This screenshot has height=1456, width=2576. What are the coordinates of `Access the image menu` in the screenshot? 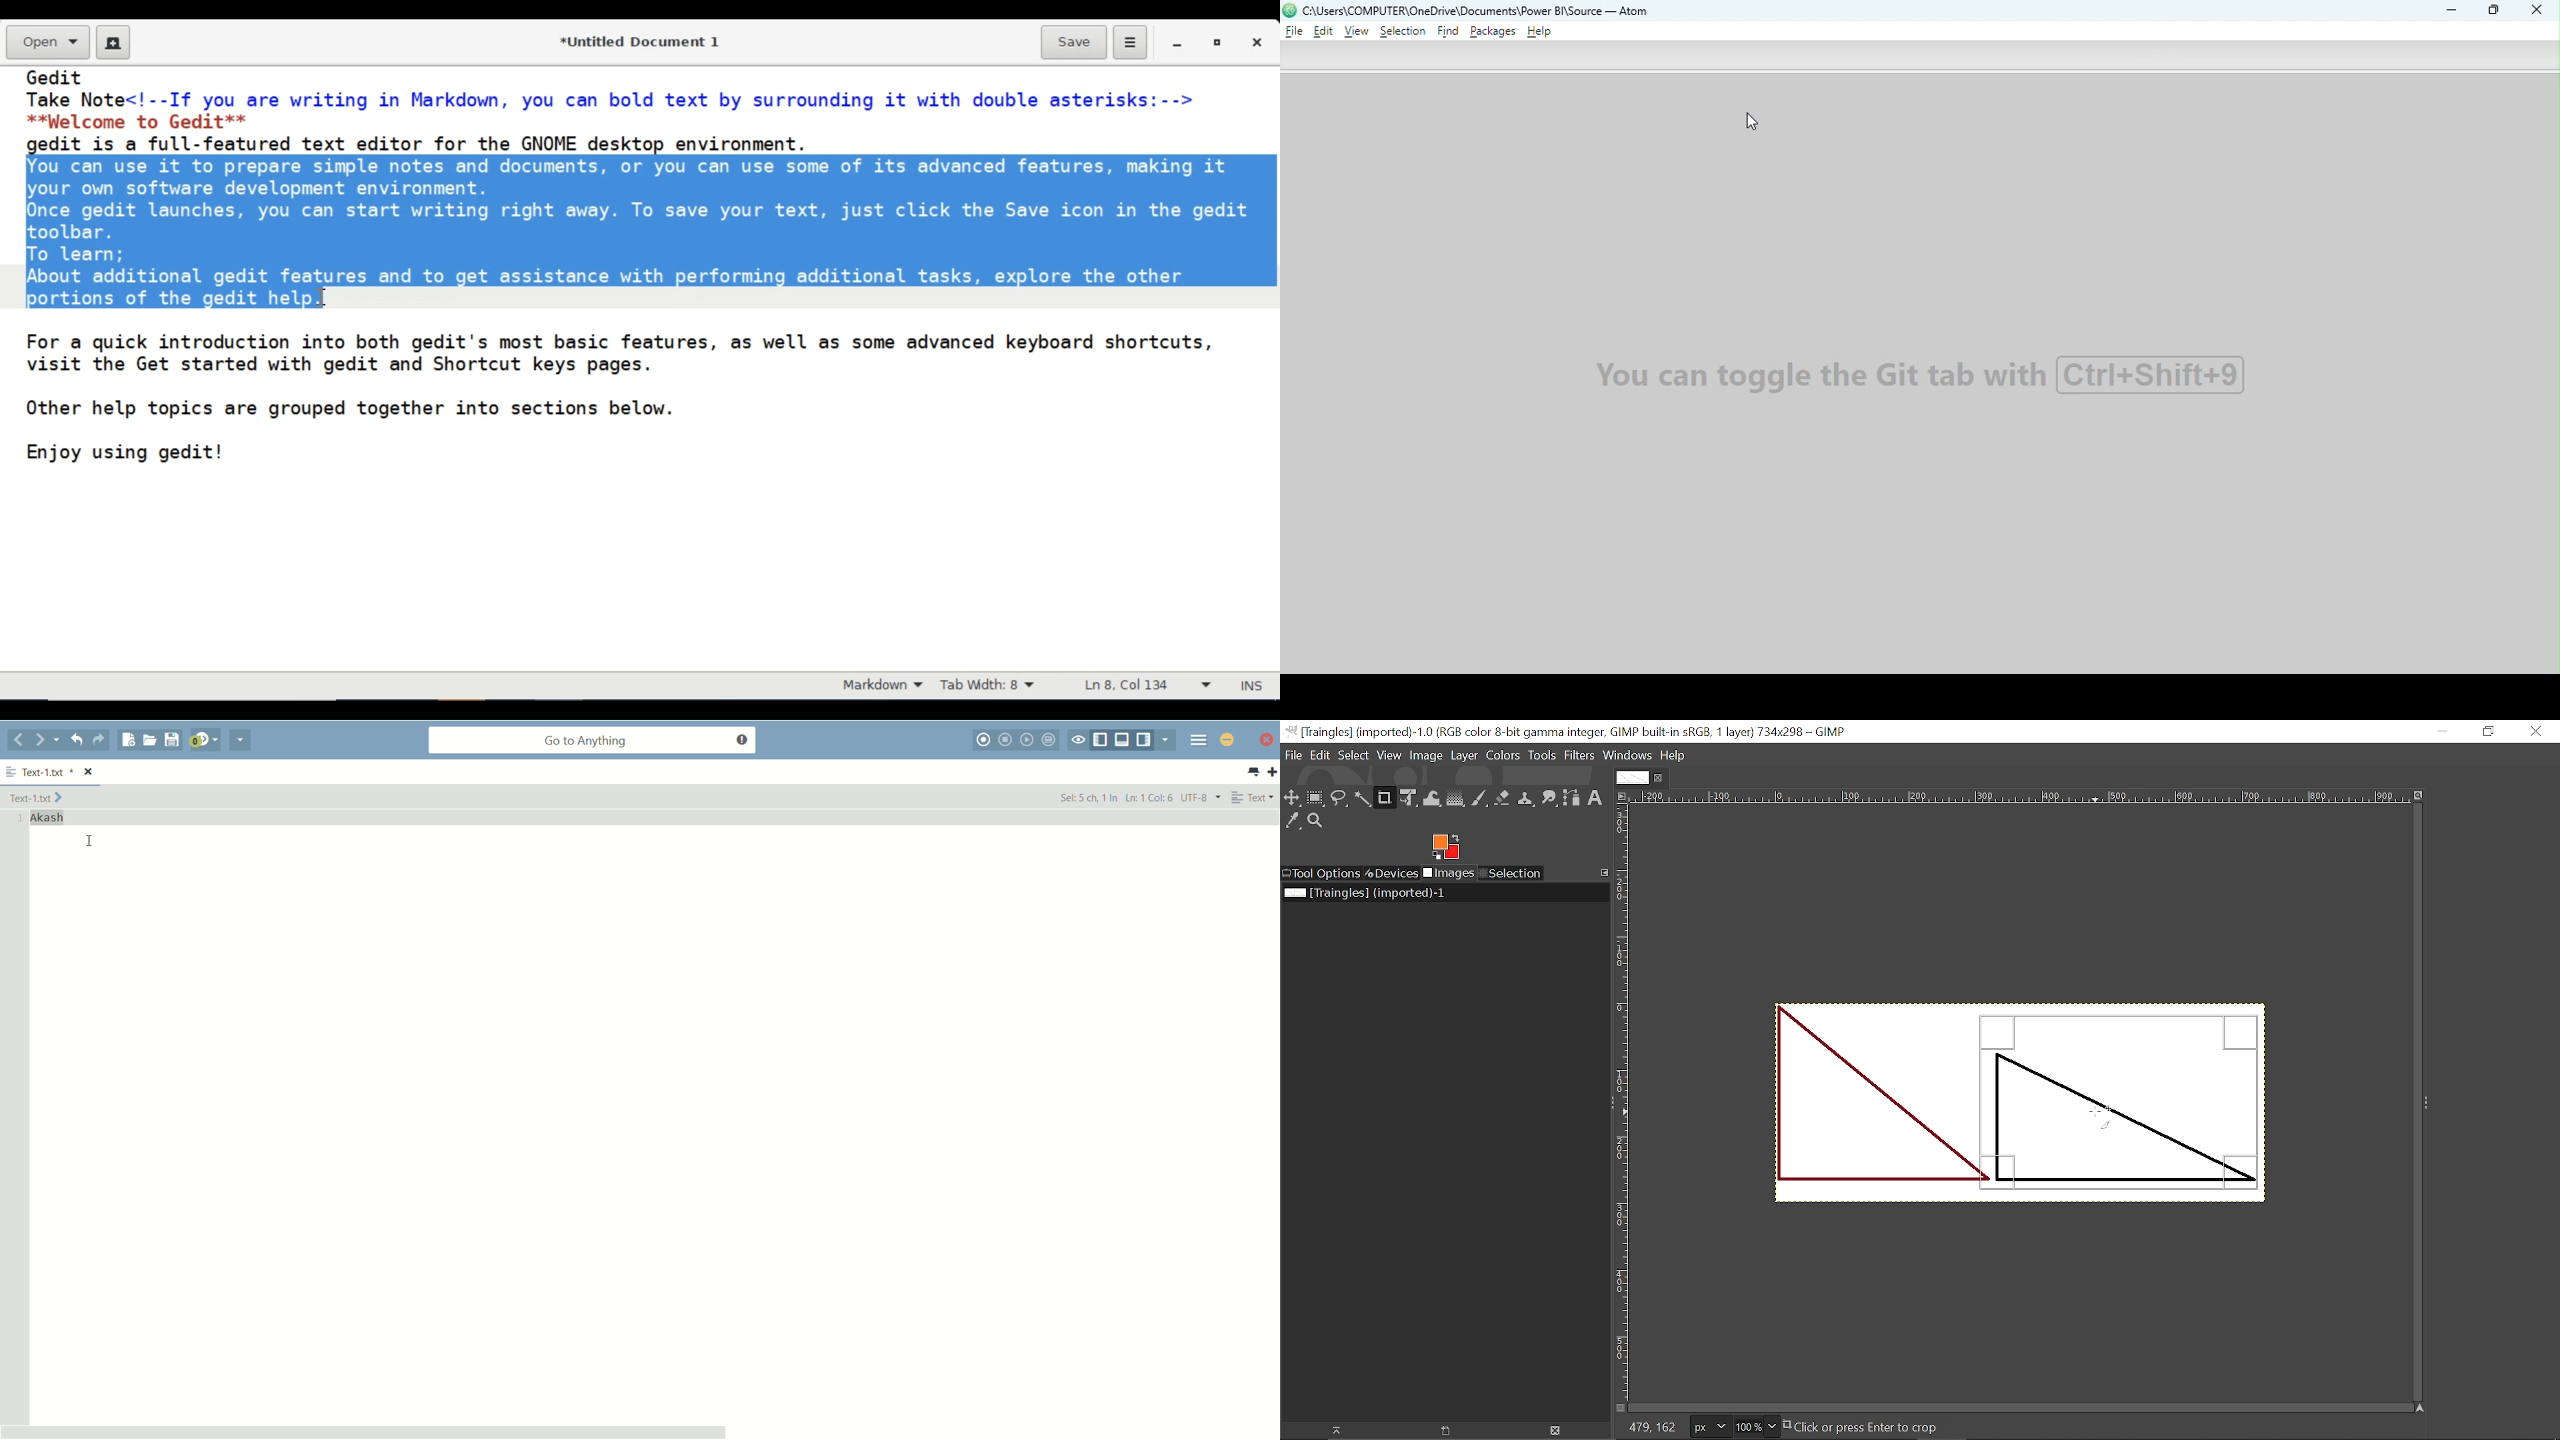 It's located at (1623, 797).